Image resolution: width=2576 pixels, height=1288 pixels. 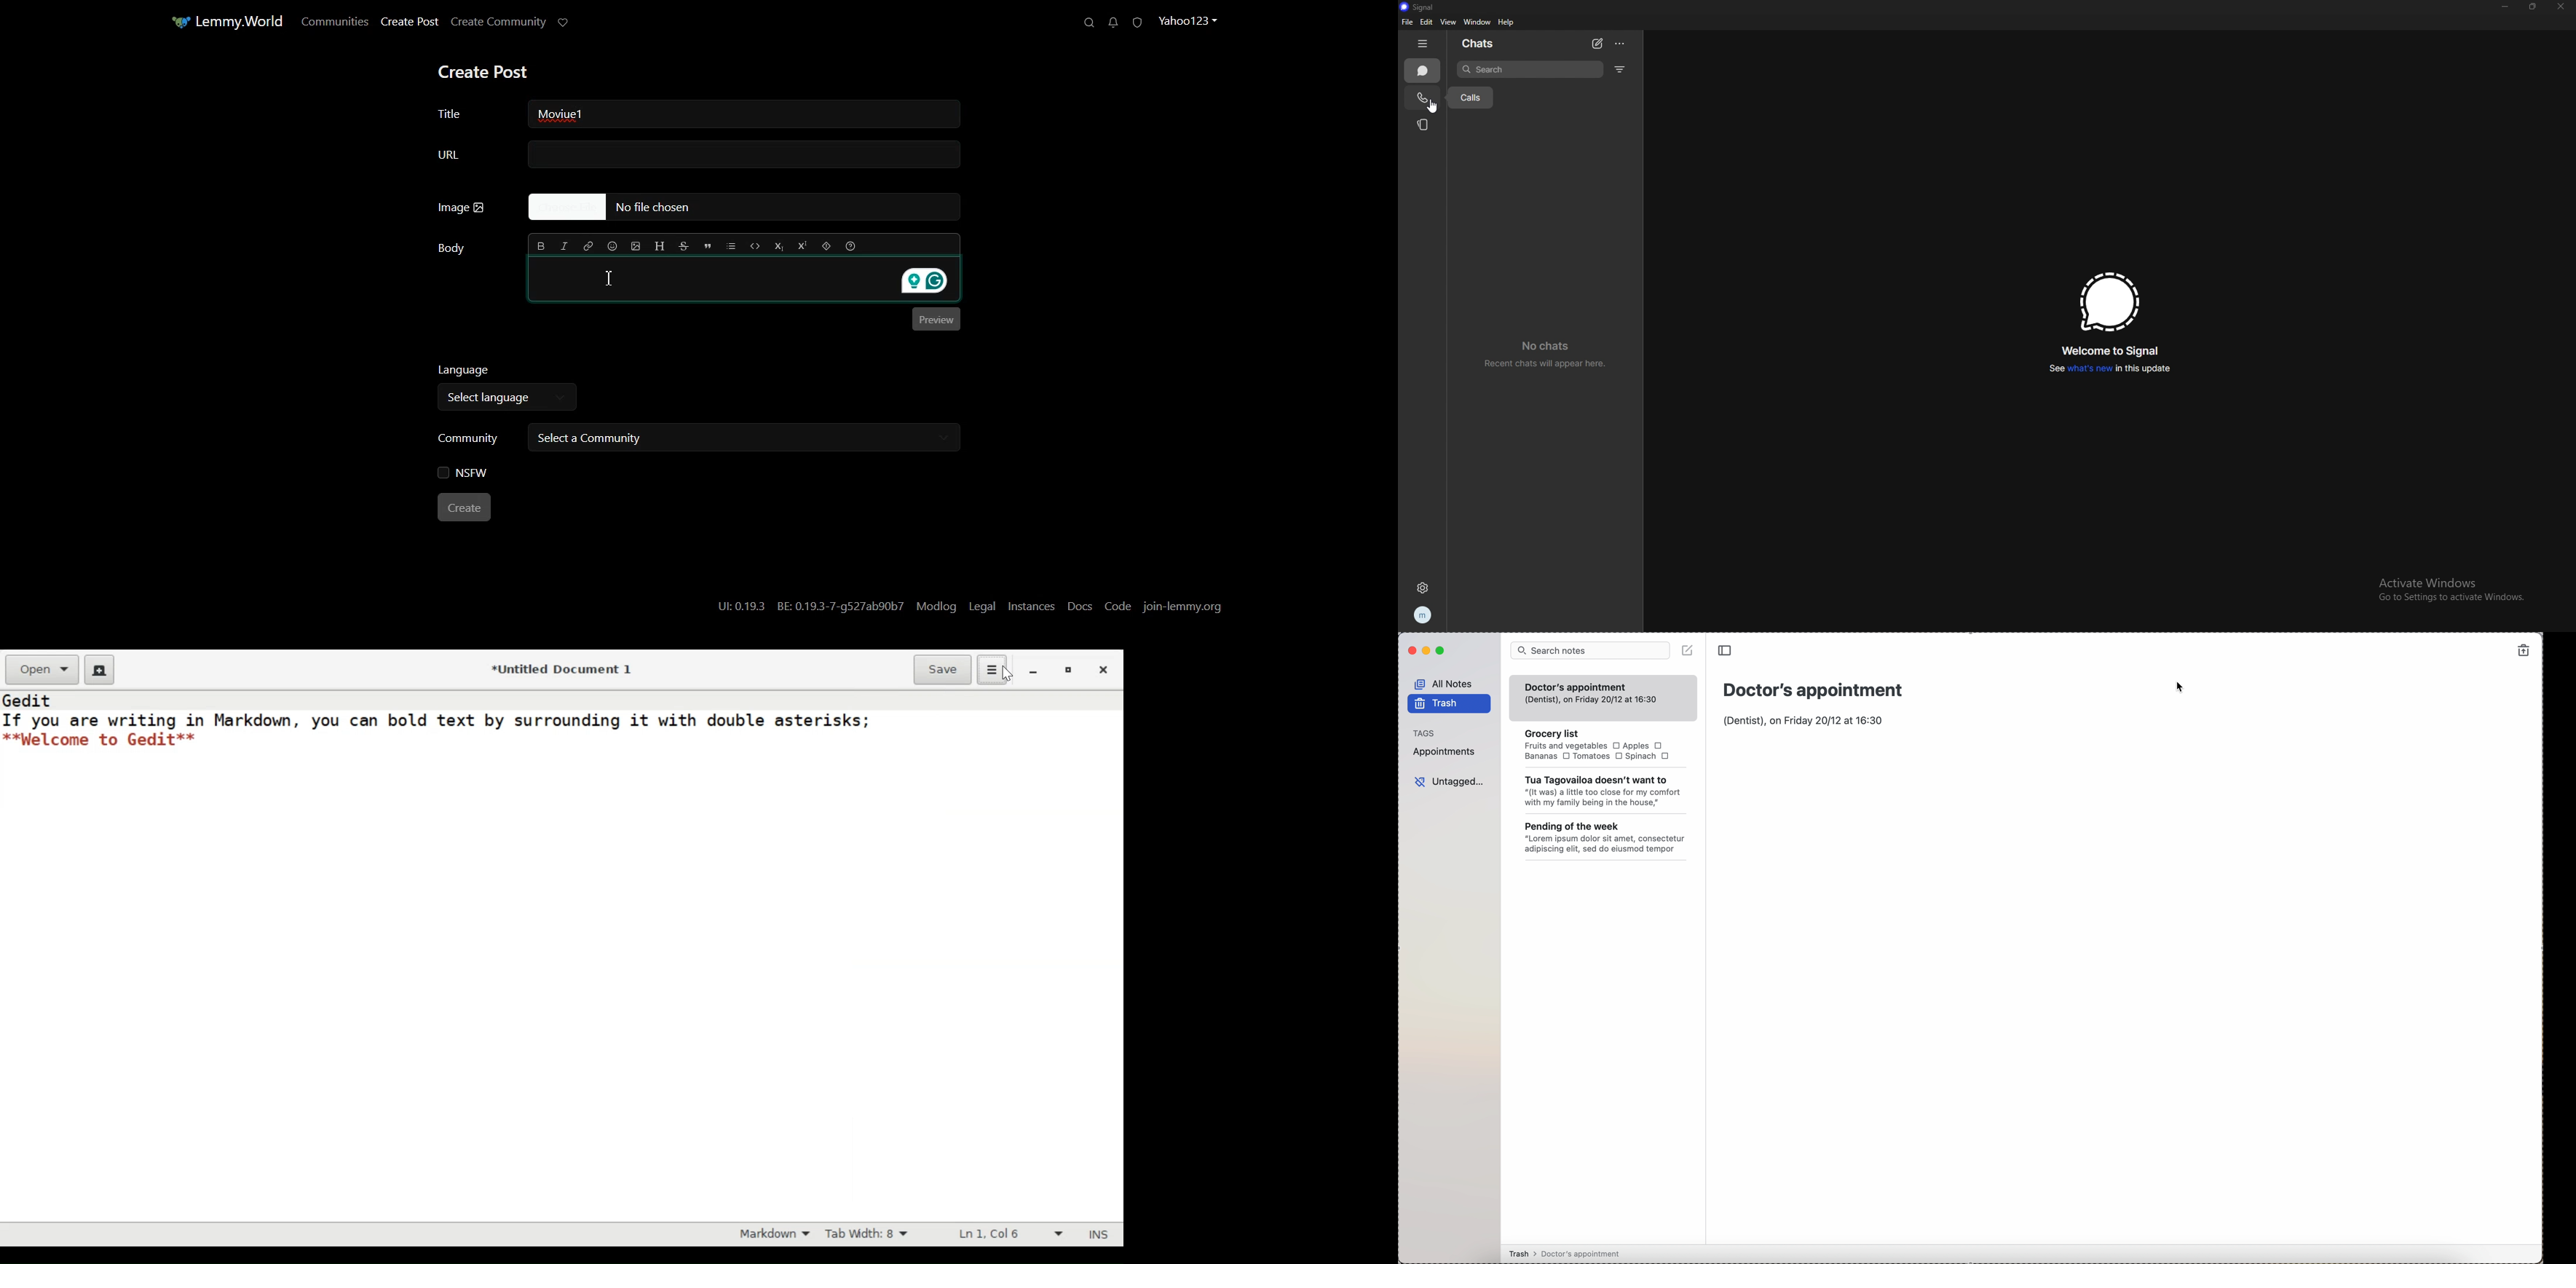 What do you see at coordinates (2181, 687) in the screenshot?
I see `cursor` at bounding box center [2181, 687].